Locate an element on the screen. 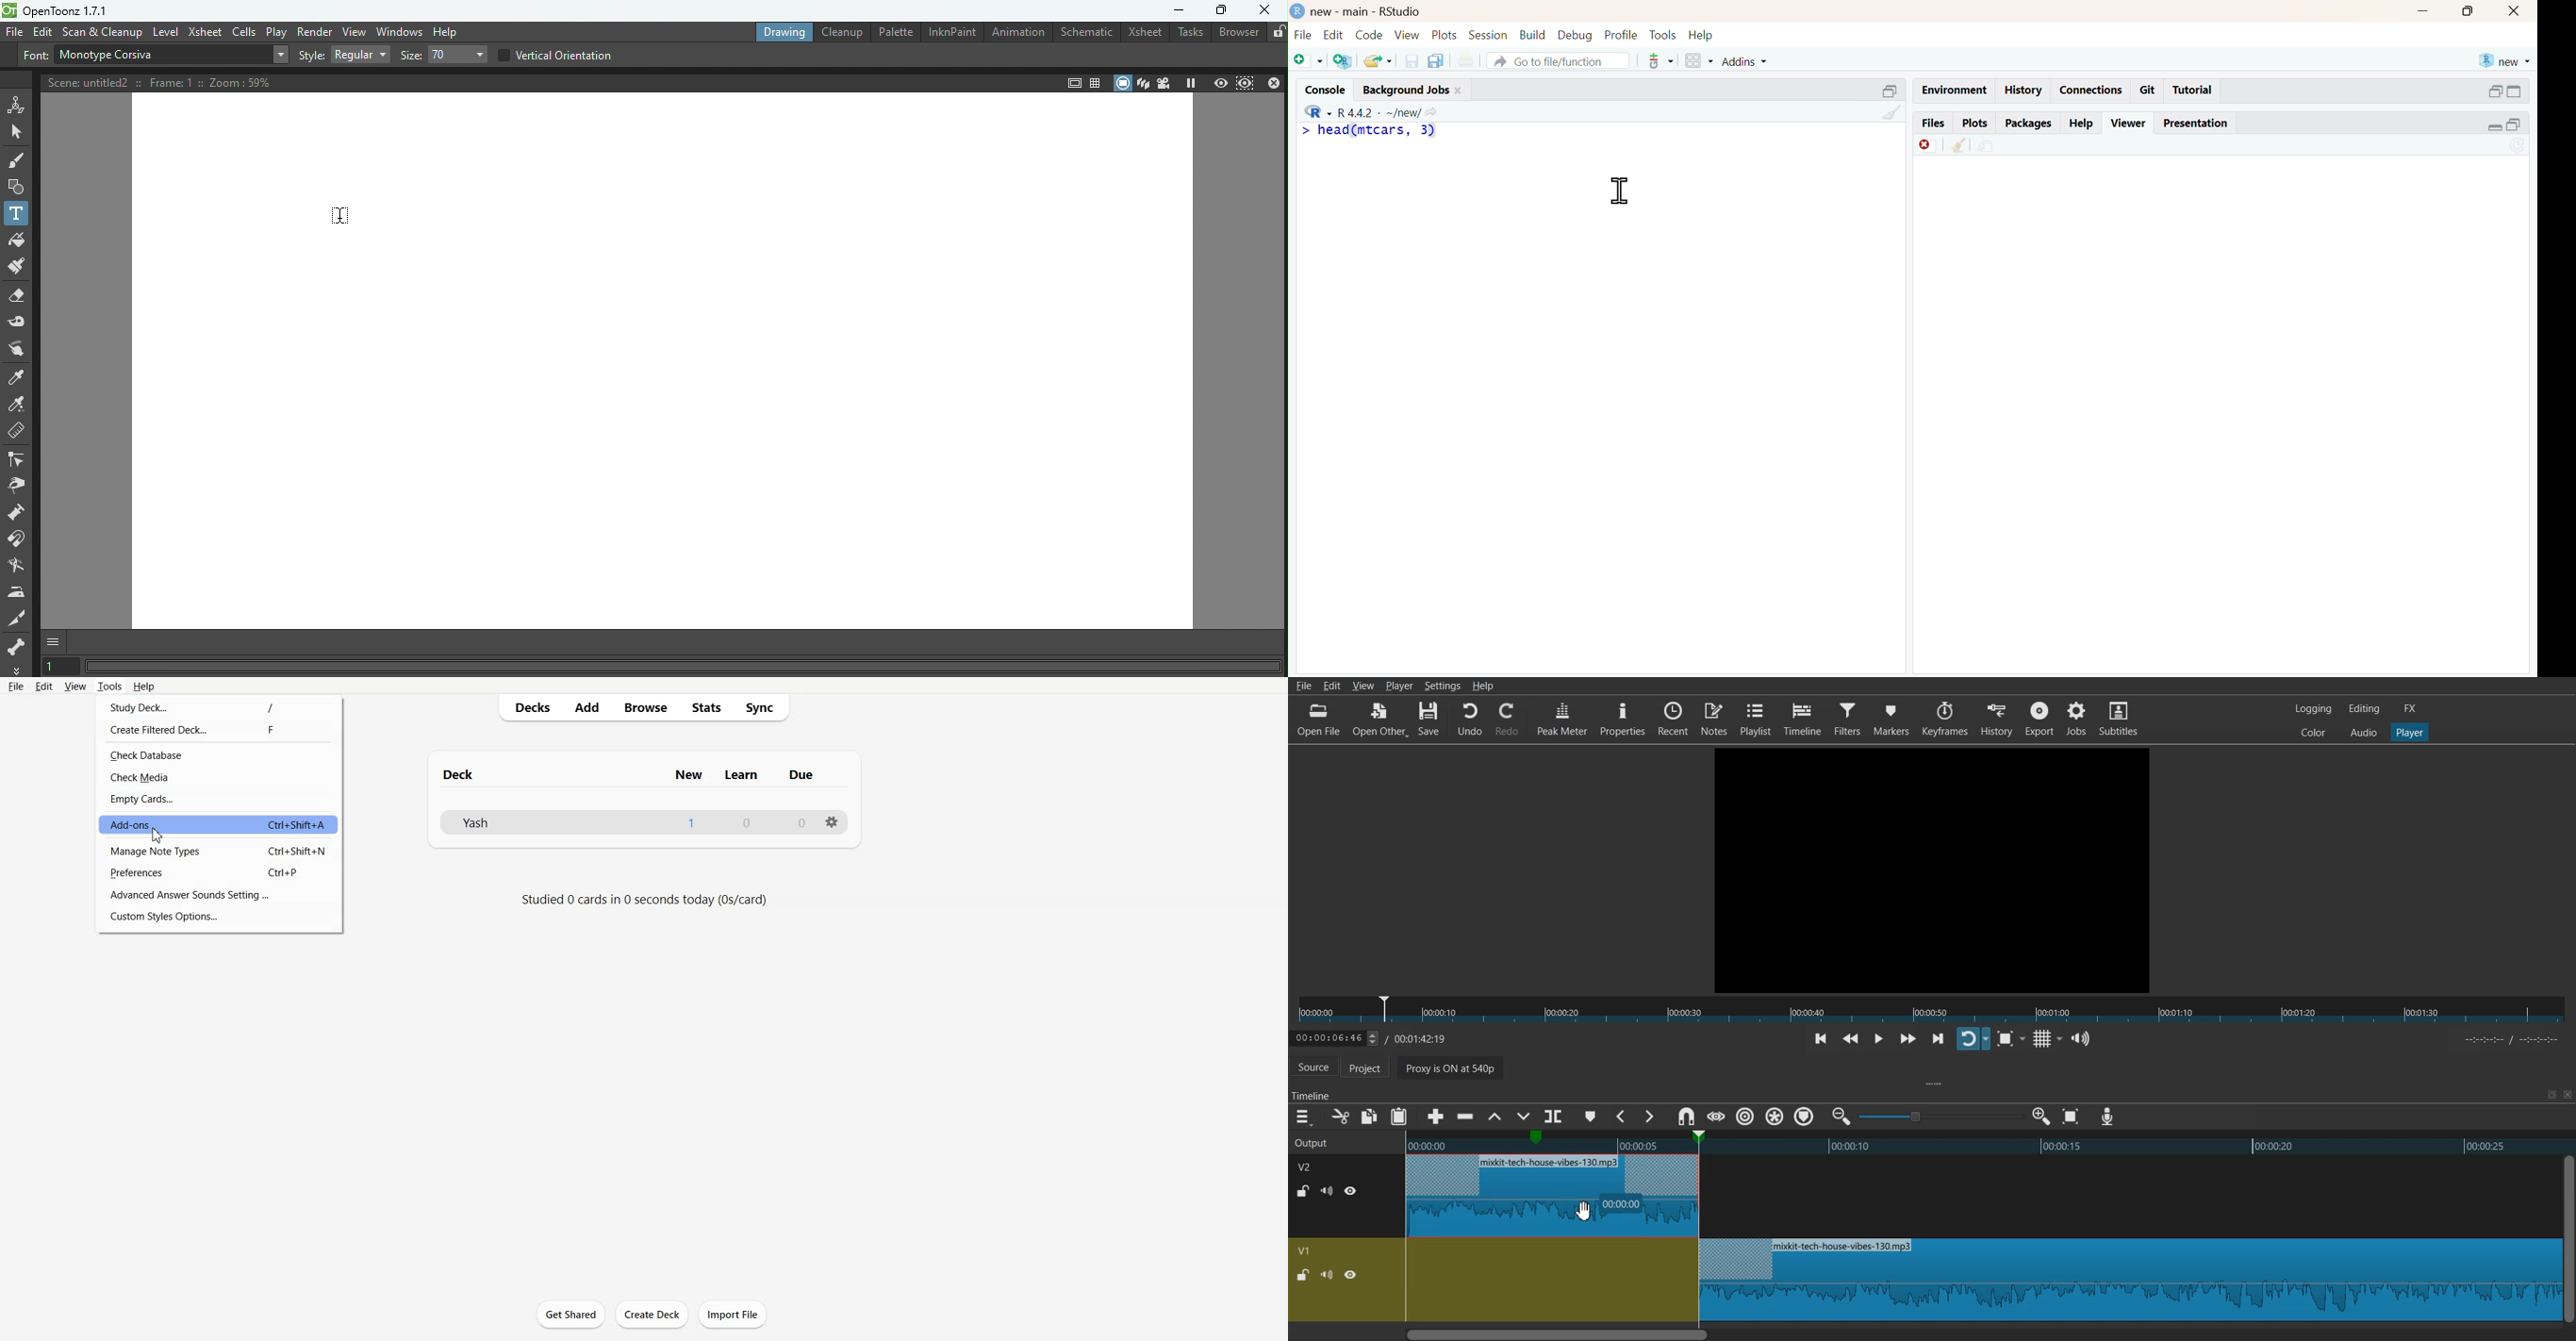 Image resolution: width=2576 pixels, height=1344 pixels. new is located at coordinates (690, 774).